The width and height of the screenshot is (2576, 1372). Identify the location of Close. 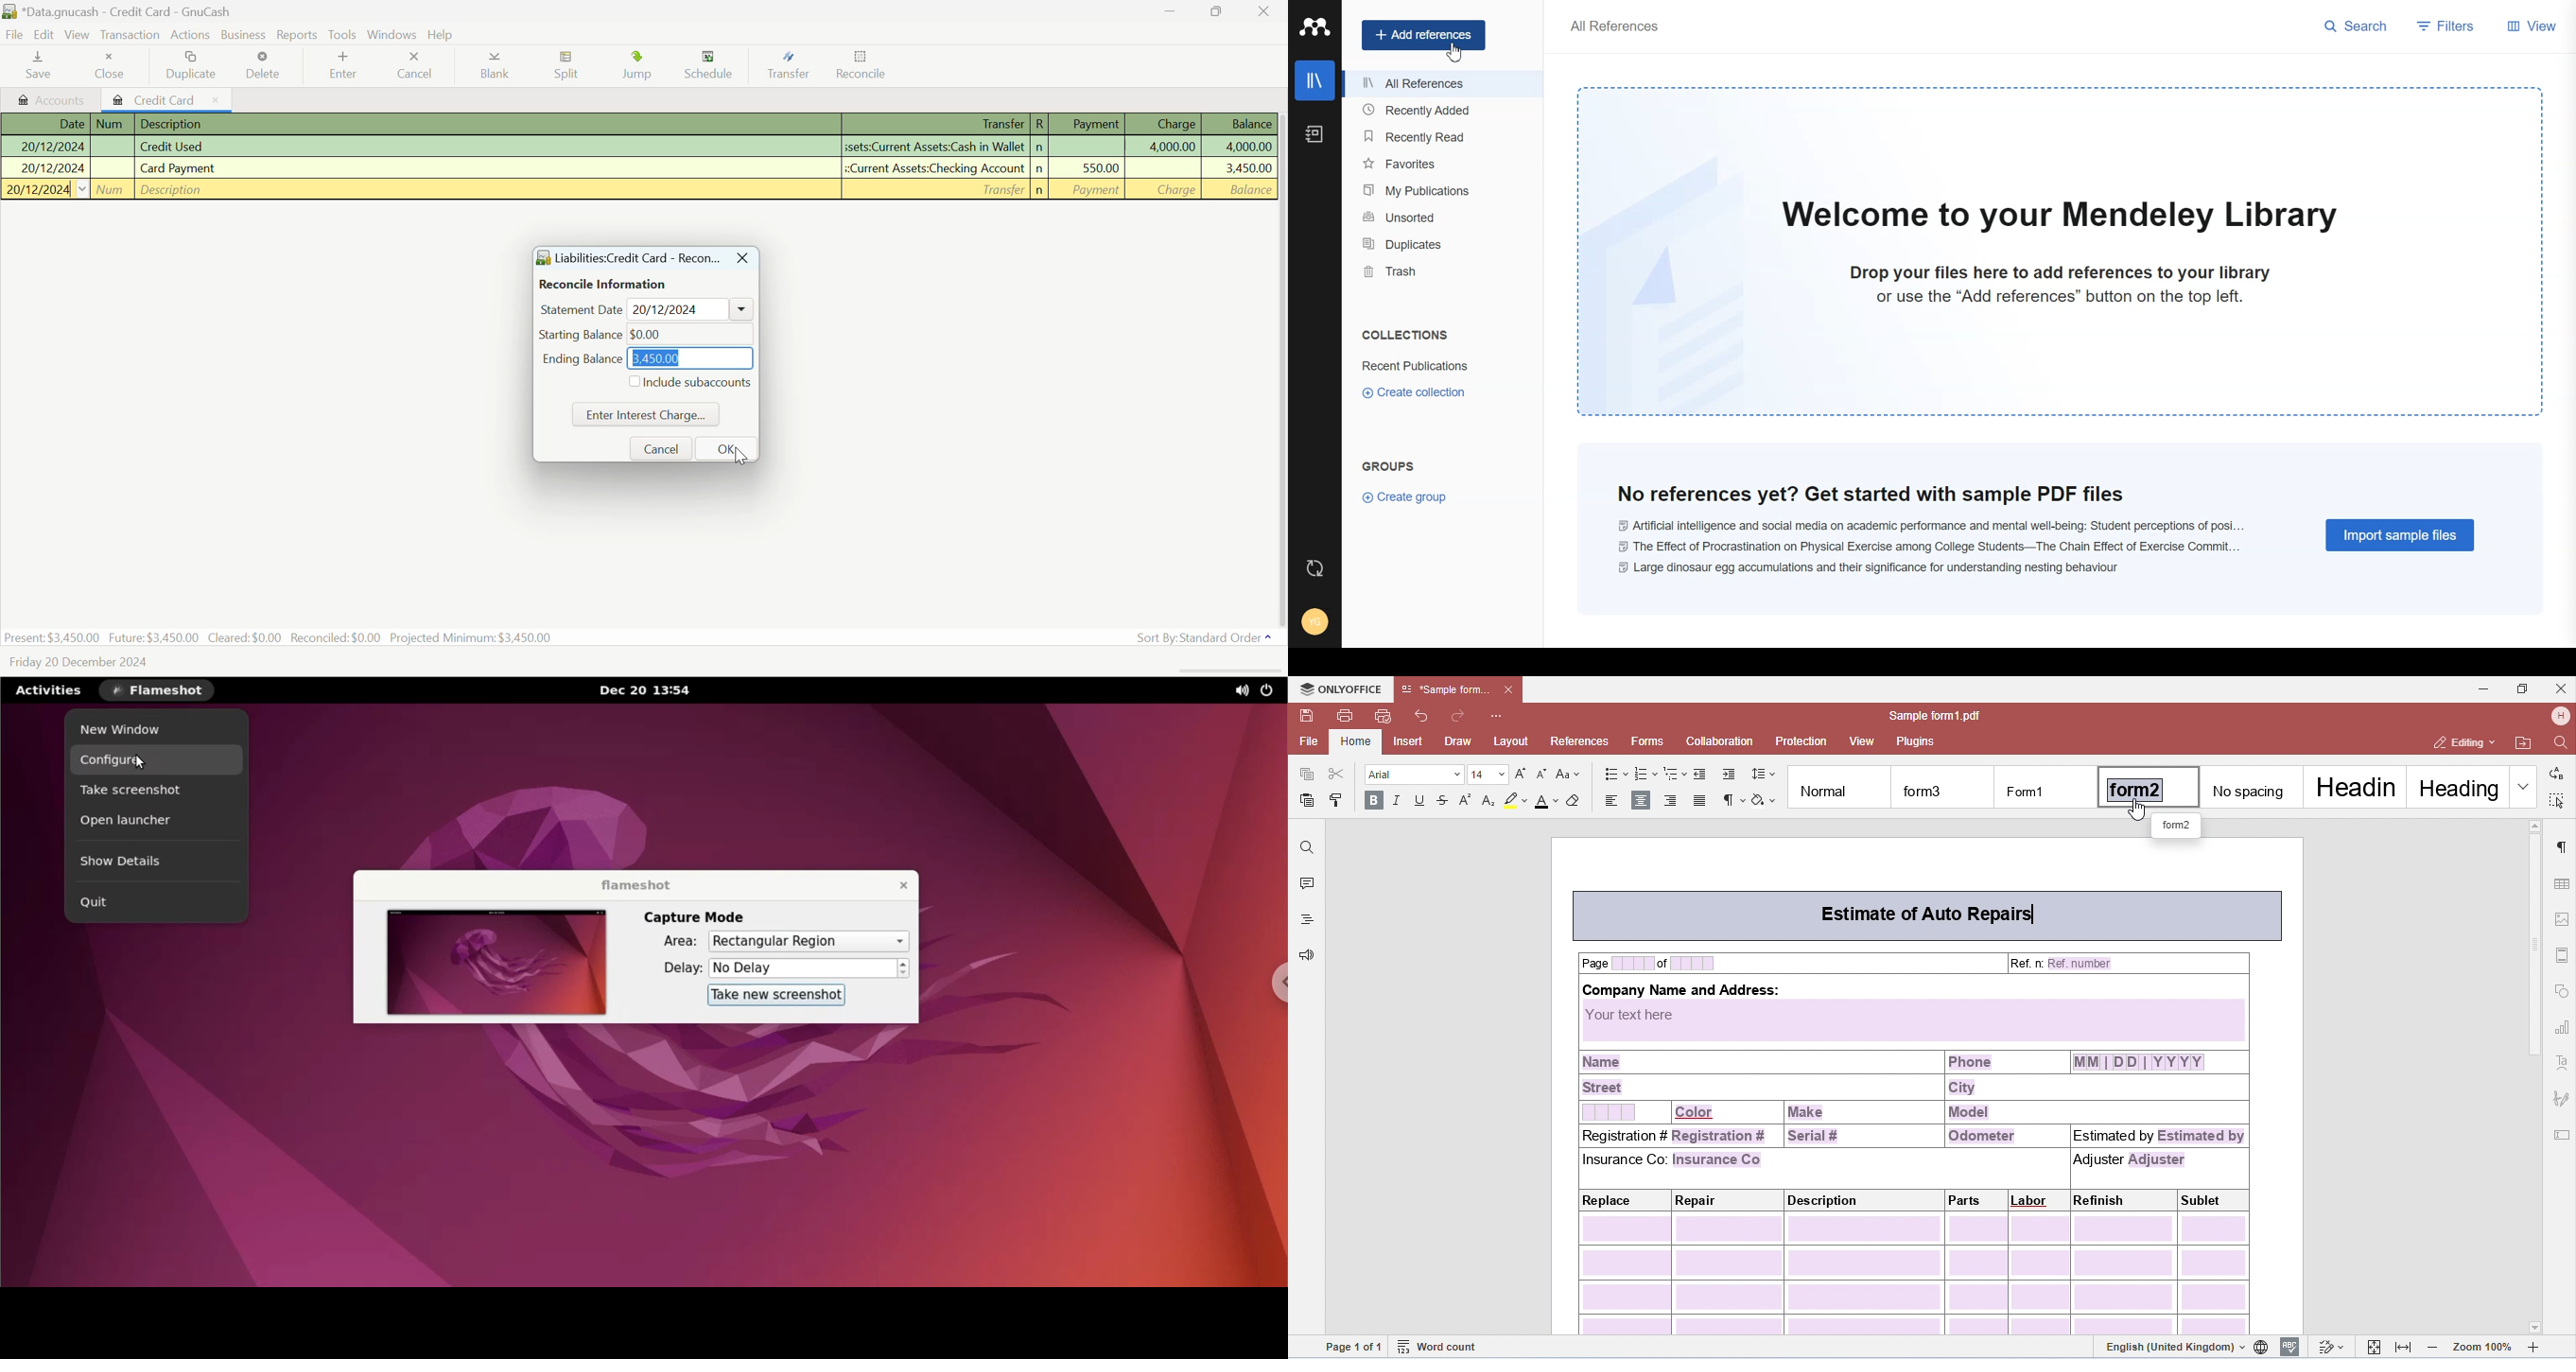
(113, 66).